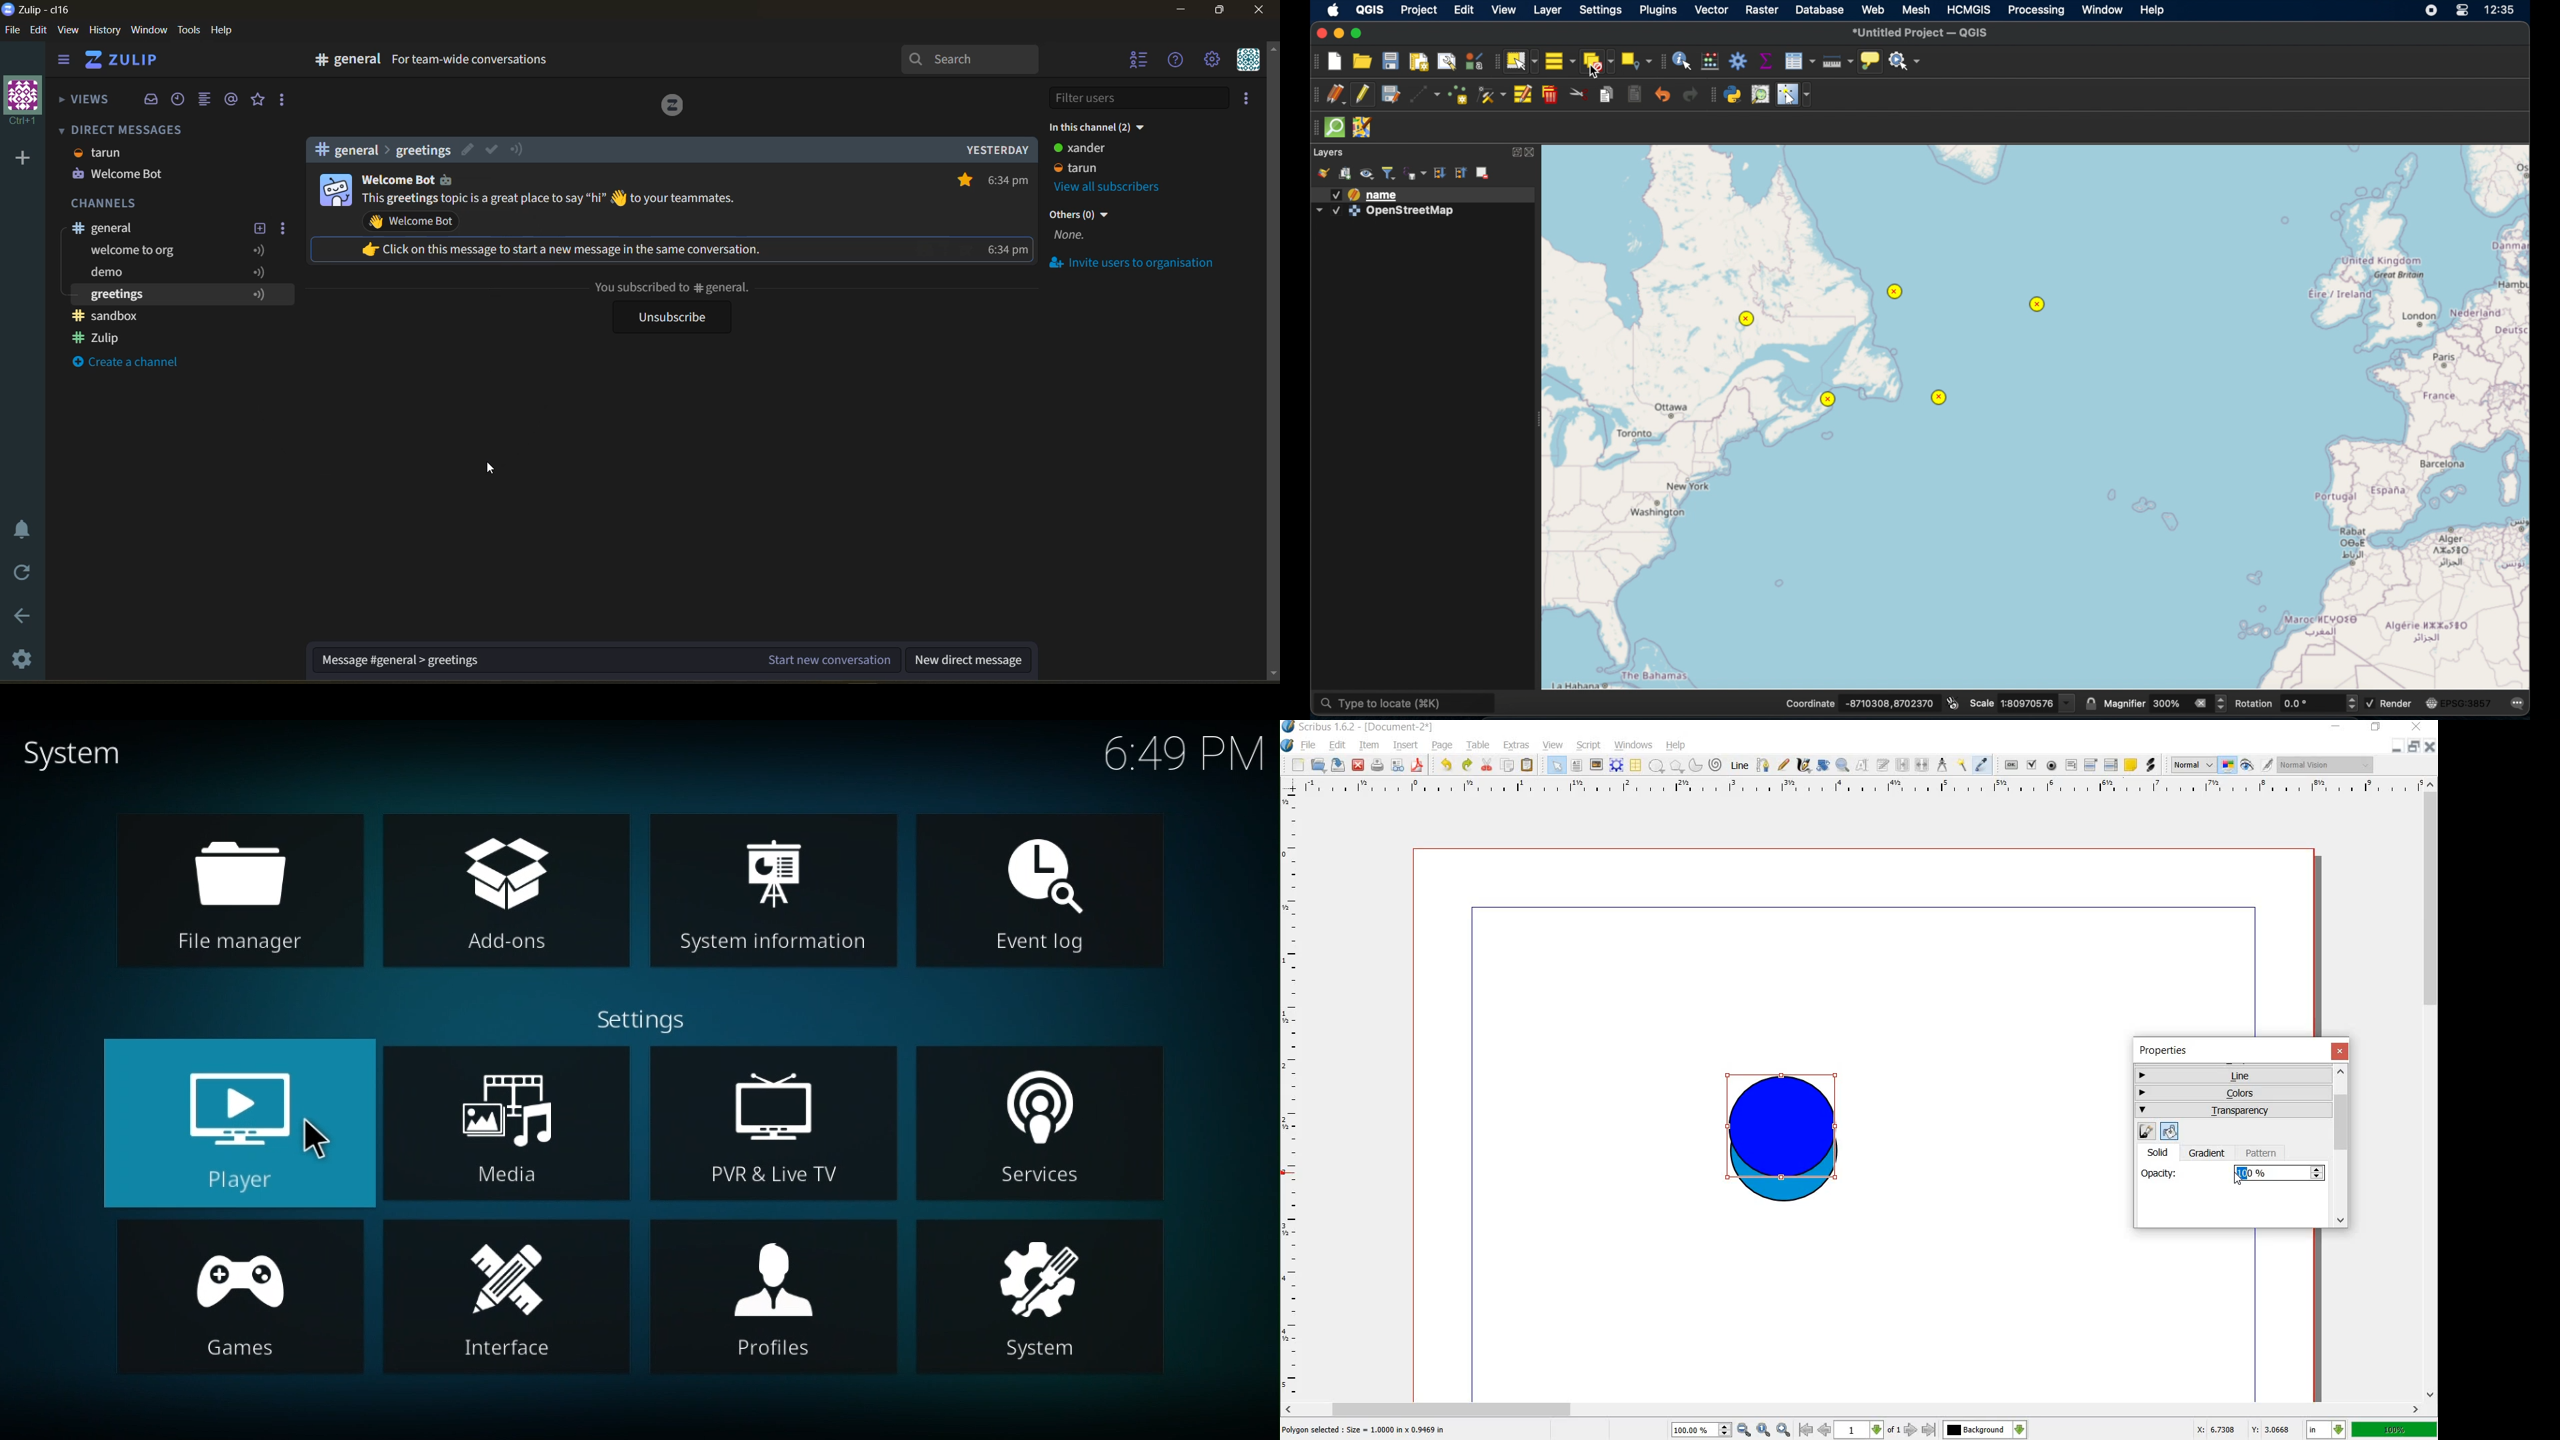  What do you see at coordinates (321, 1139) in the screenshot?
I see `cursor` at bounding box center [321, 1139].